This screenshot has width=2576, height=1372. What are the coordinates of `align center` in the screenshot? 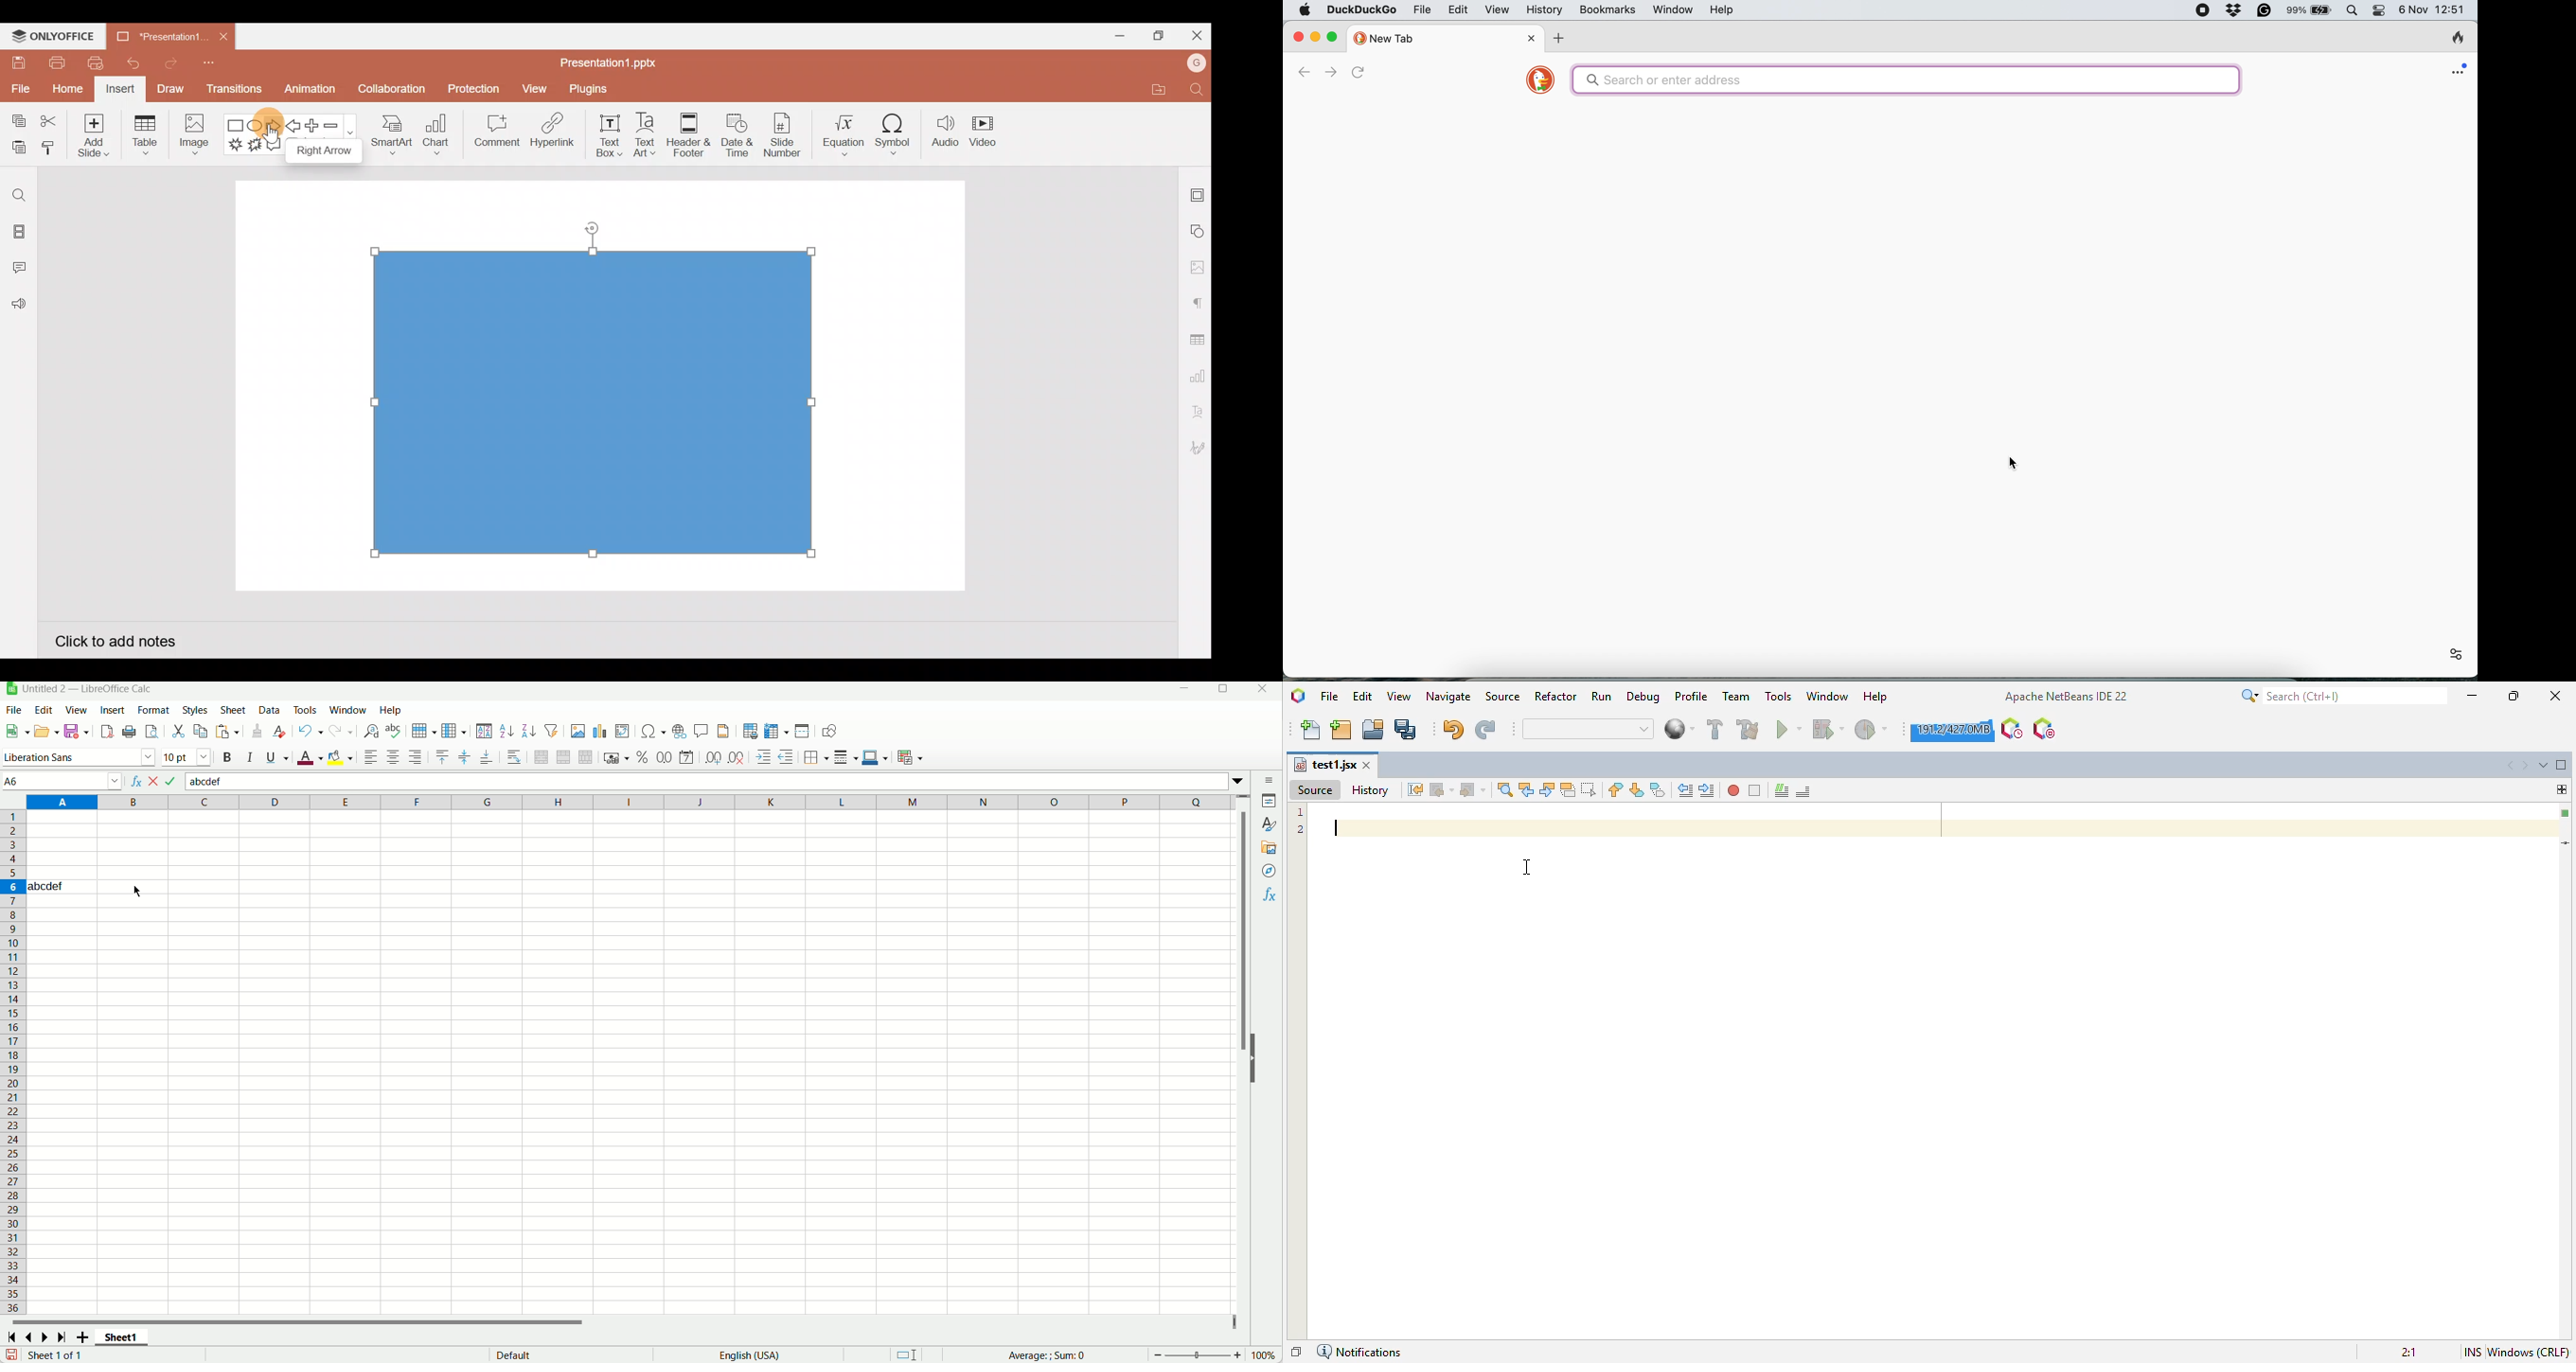 It's located at (394, 756).